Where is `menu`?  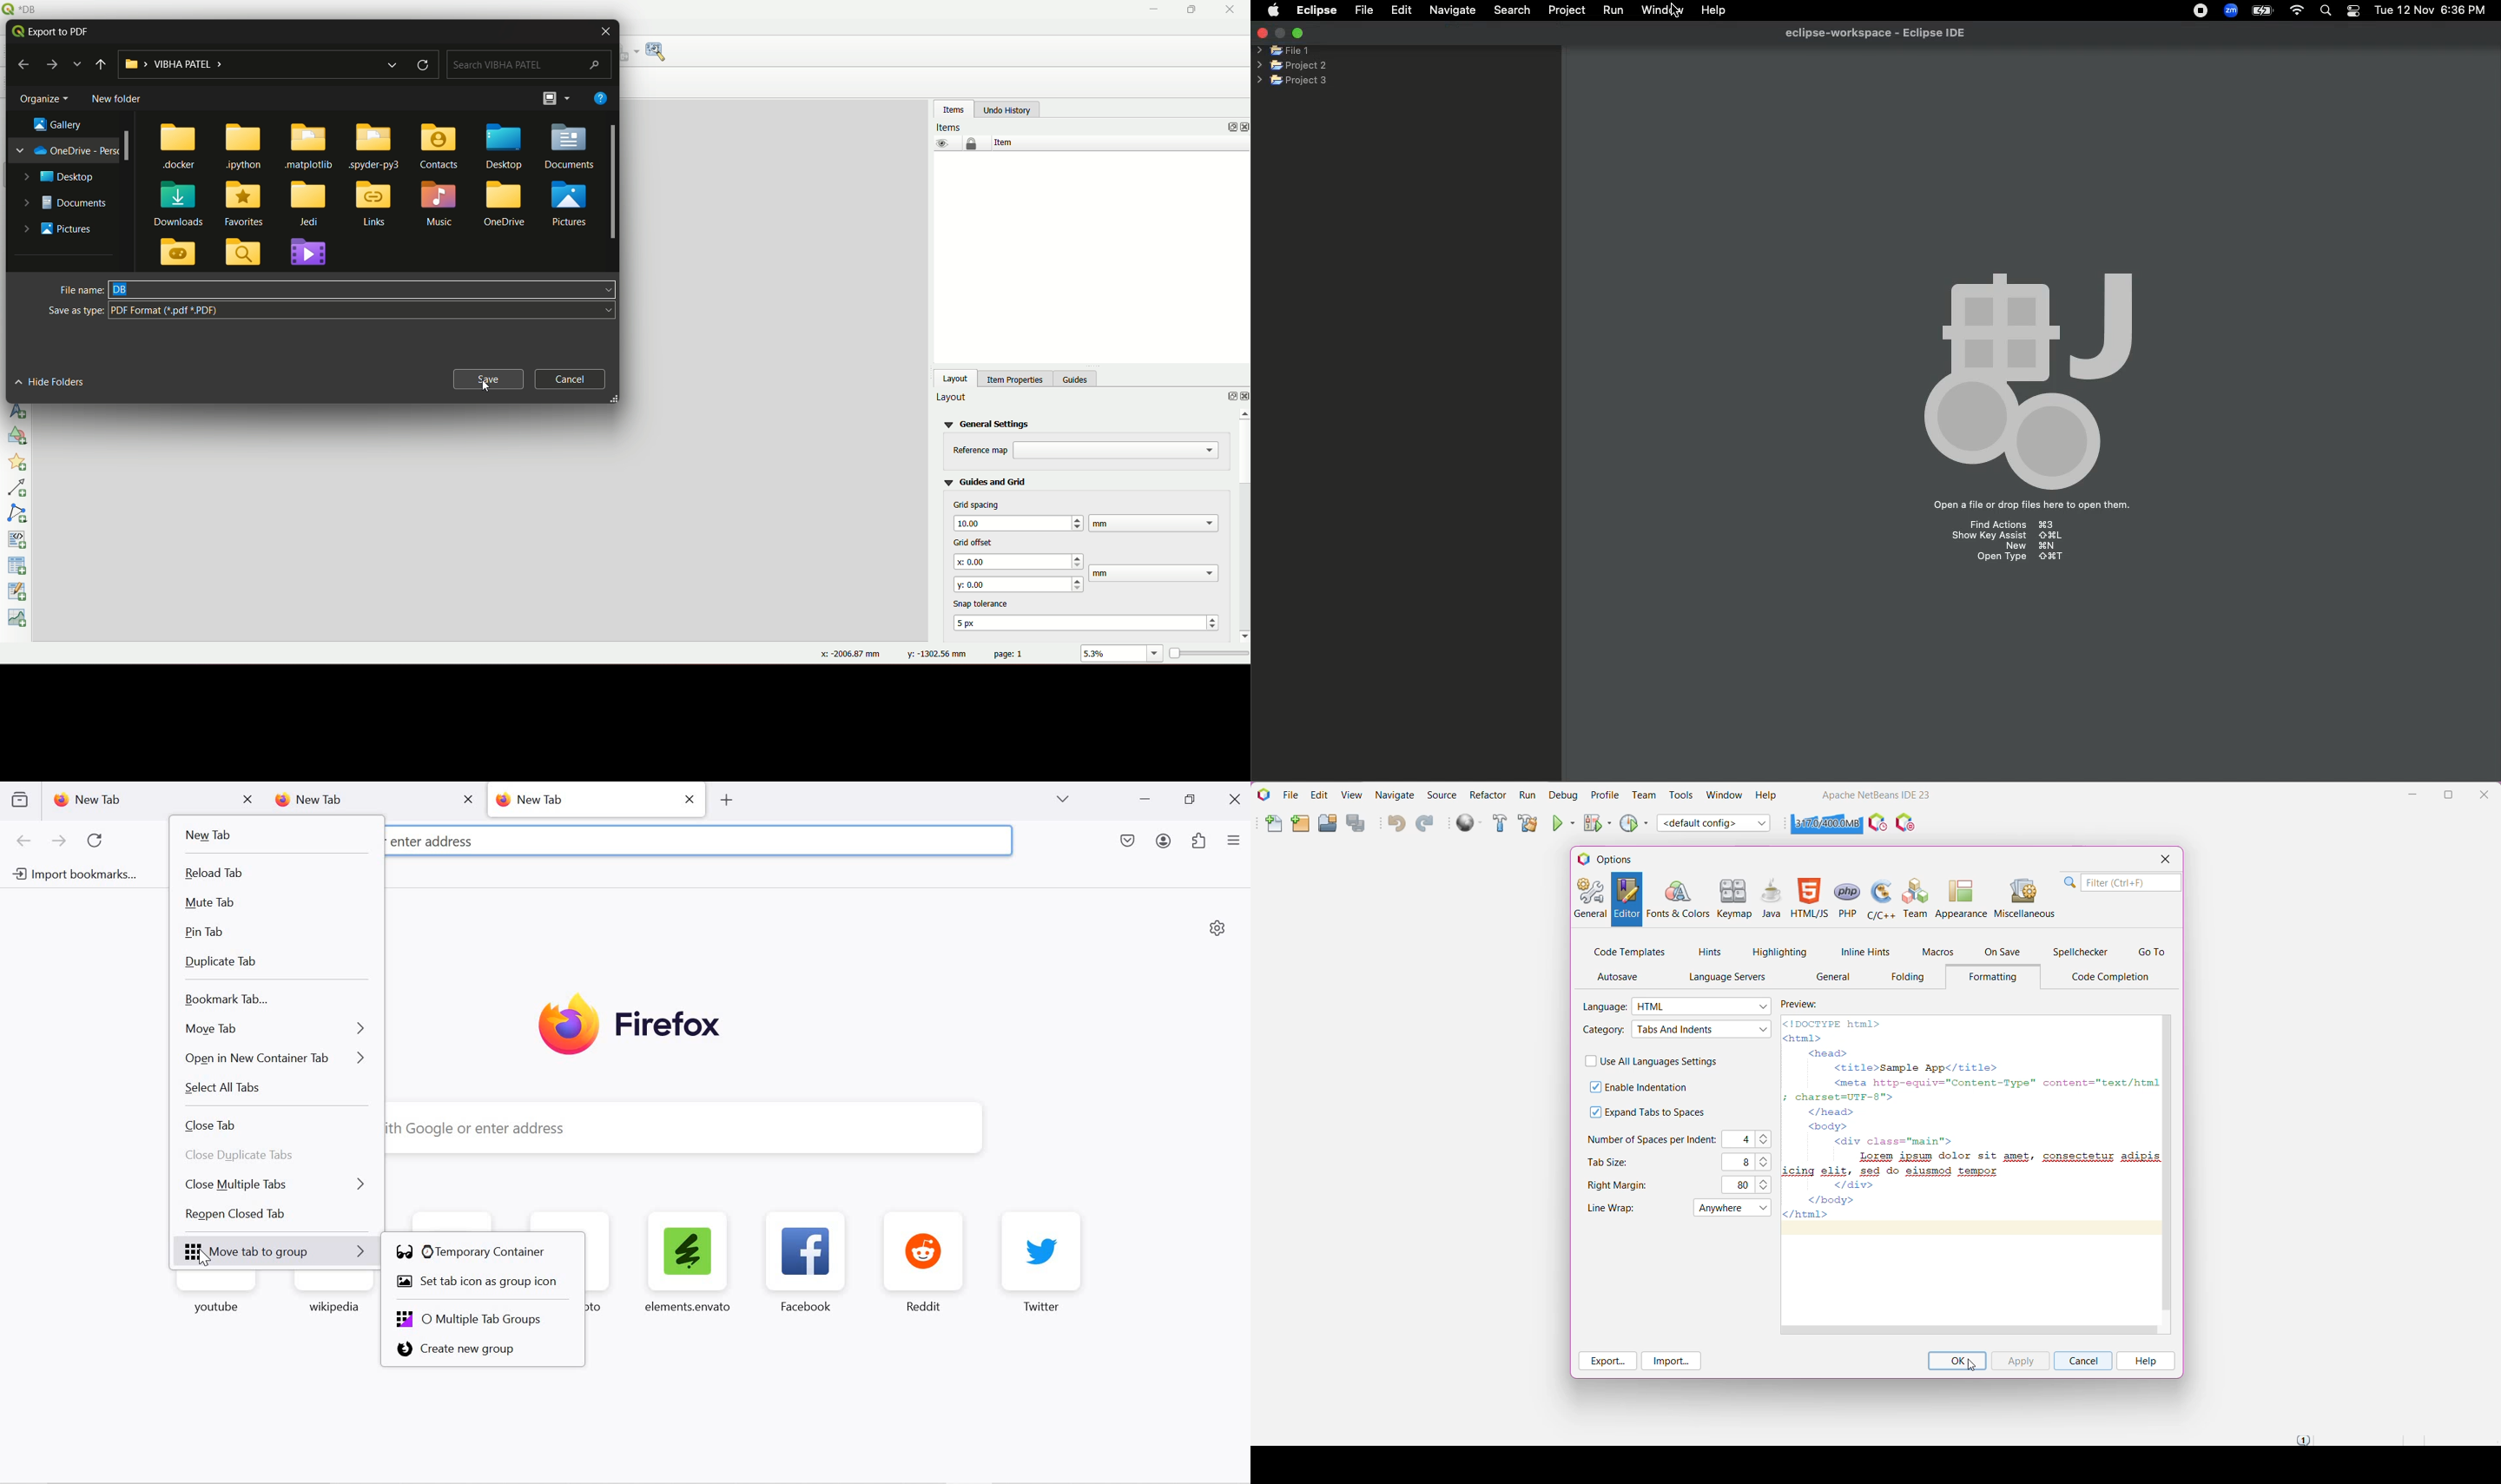
menu is located at coordinates (1719, 1209).